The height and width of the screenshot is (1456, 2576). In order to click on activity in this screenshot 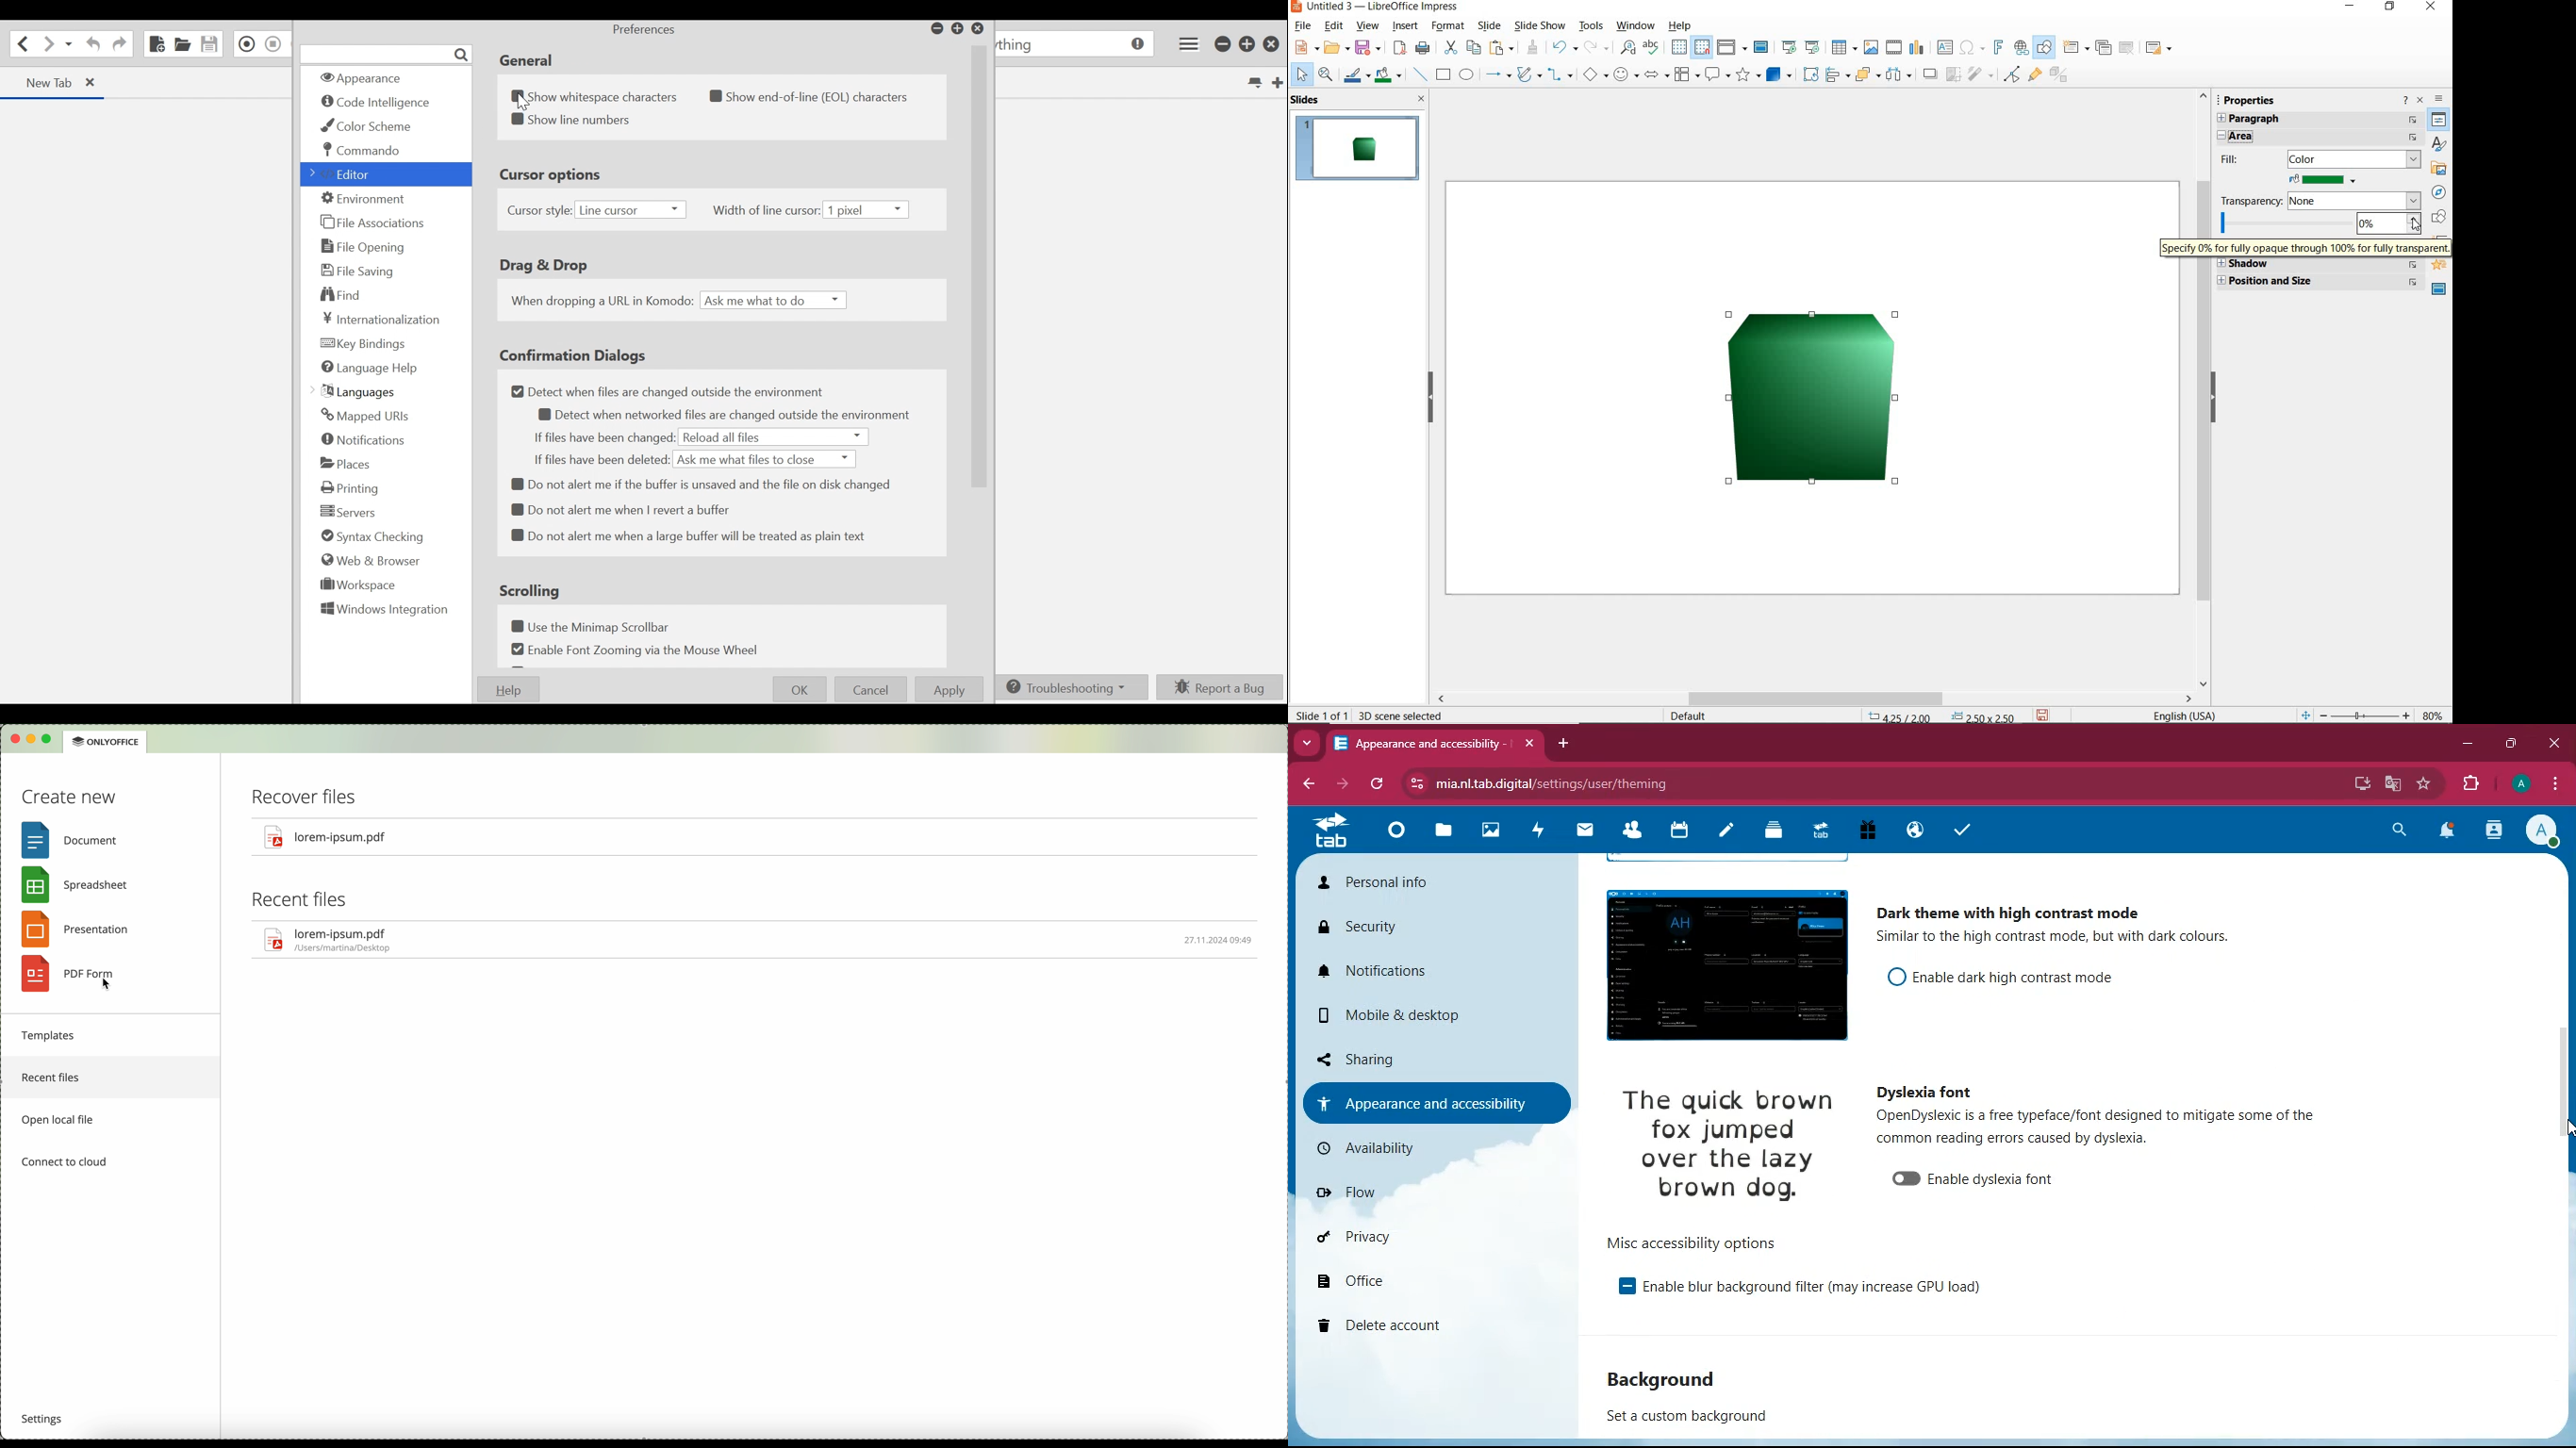, I will do `click(1544, 828)`.